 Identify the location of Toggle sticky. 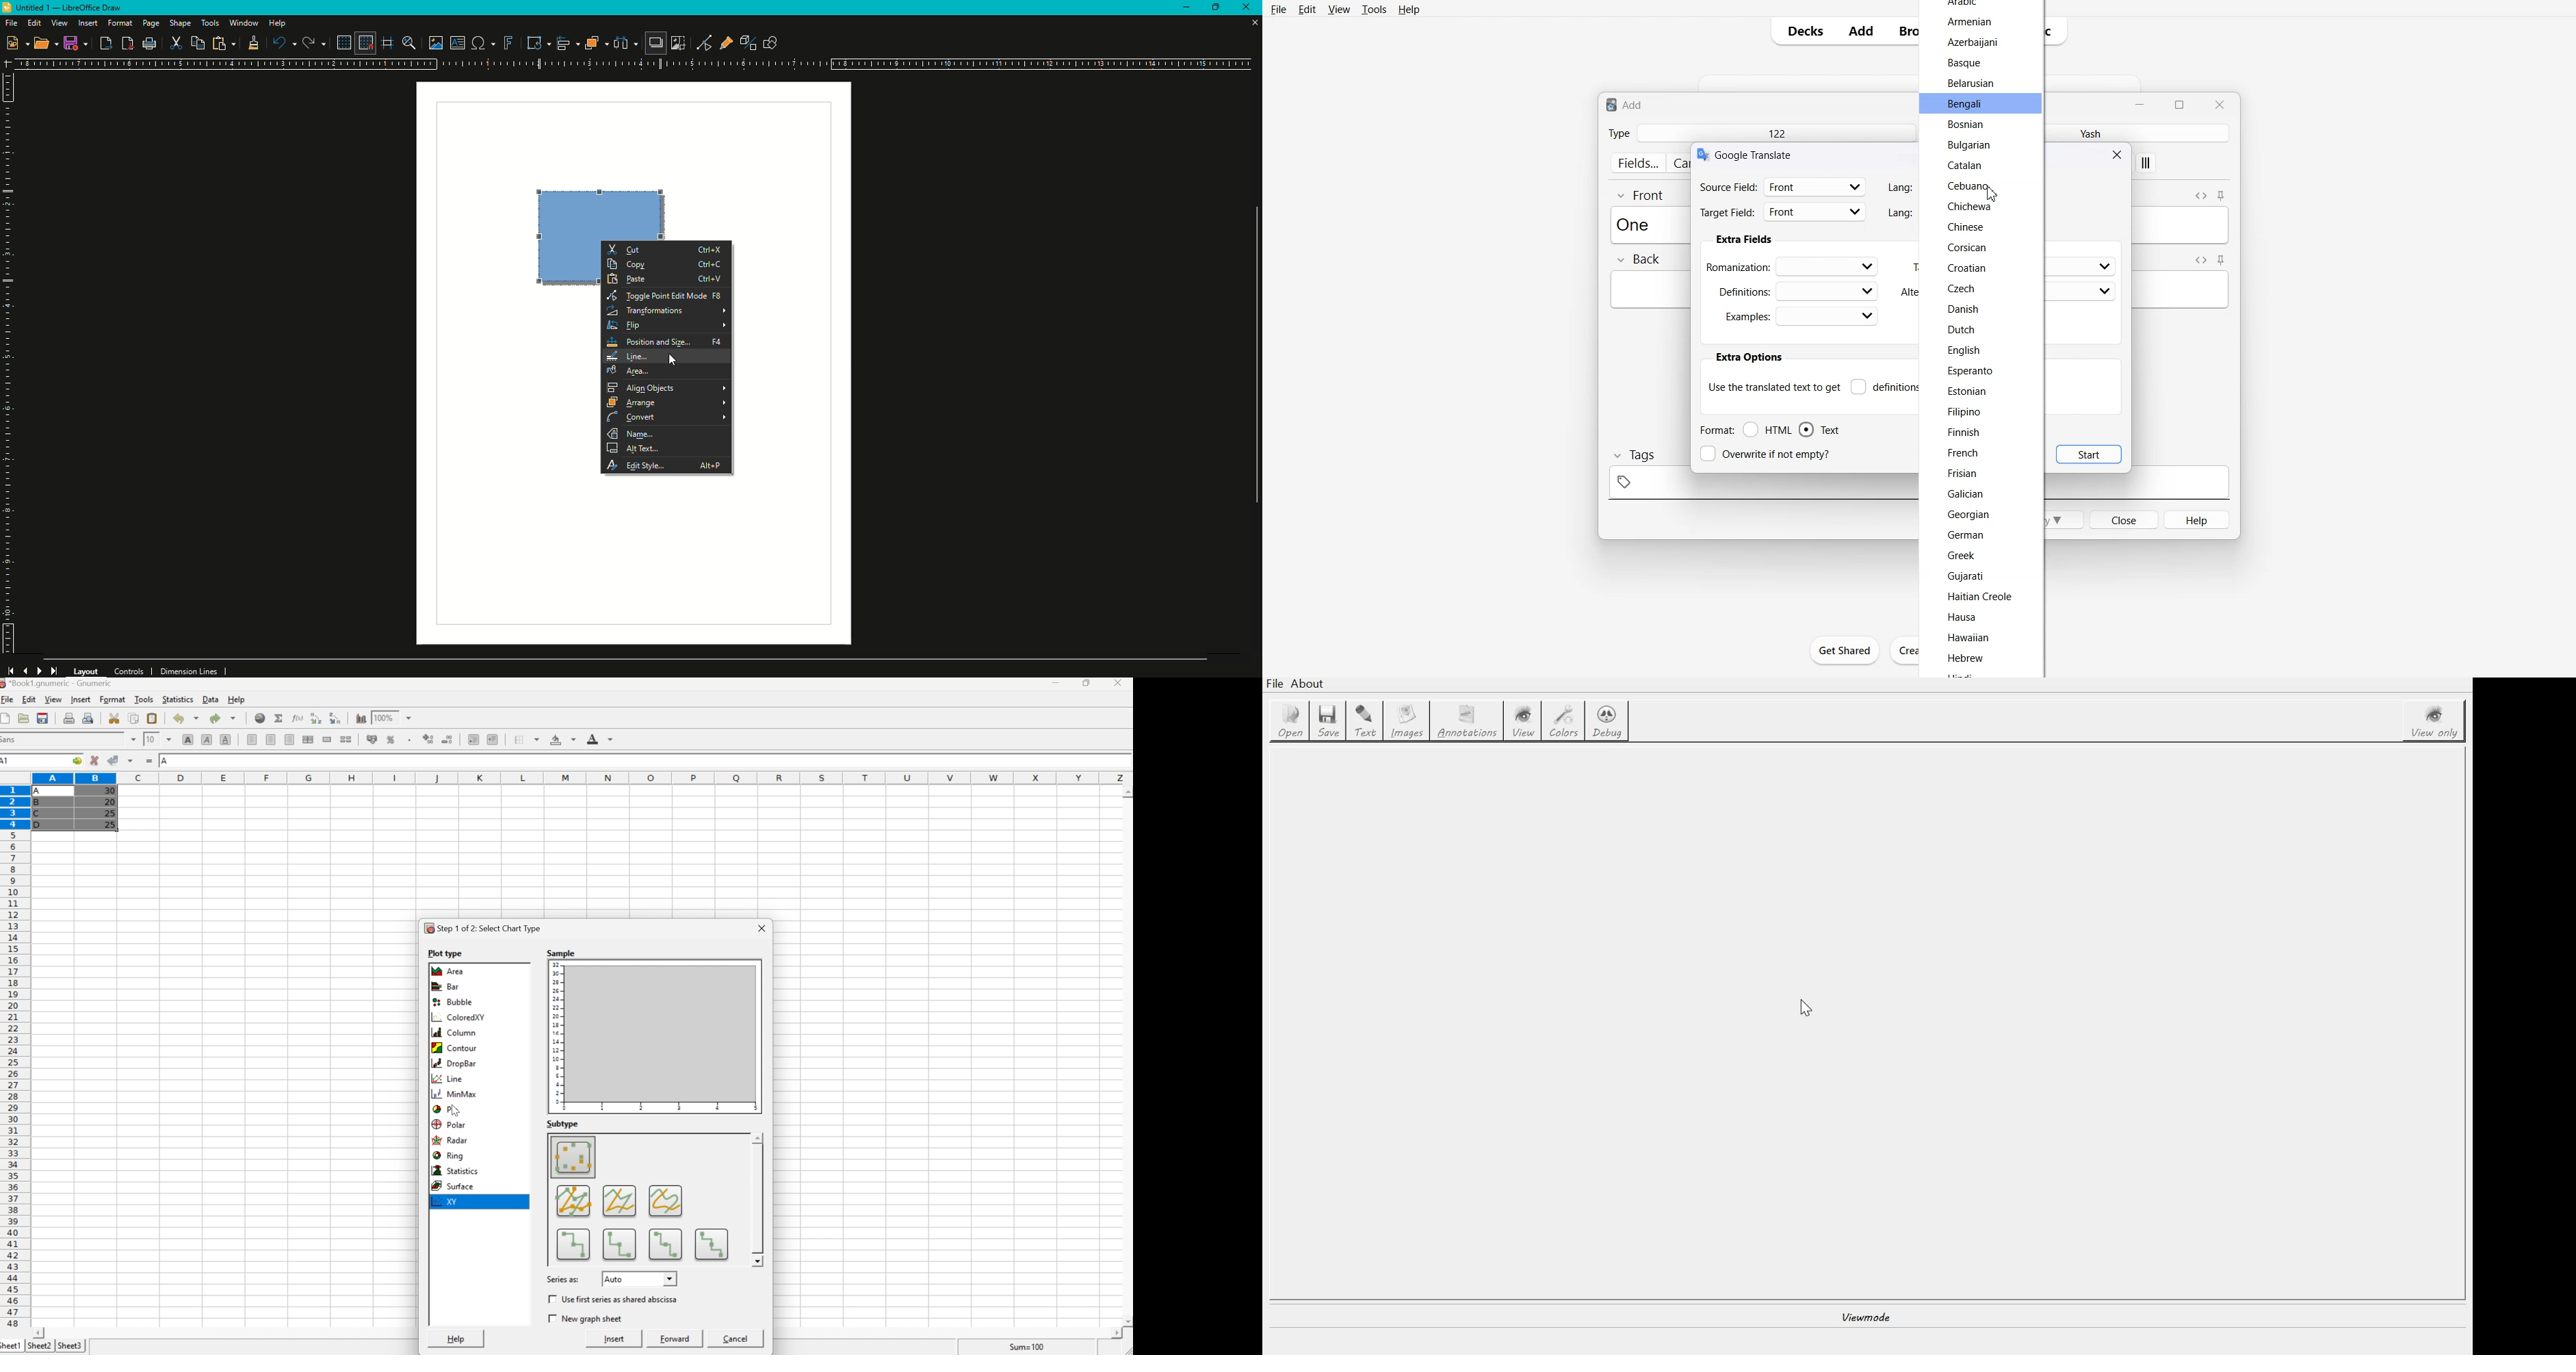
(2222, 260).